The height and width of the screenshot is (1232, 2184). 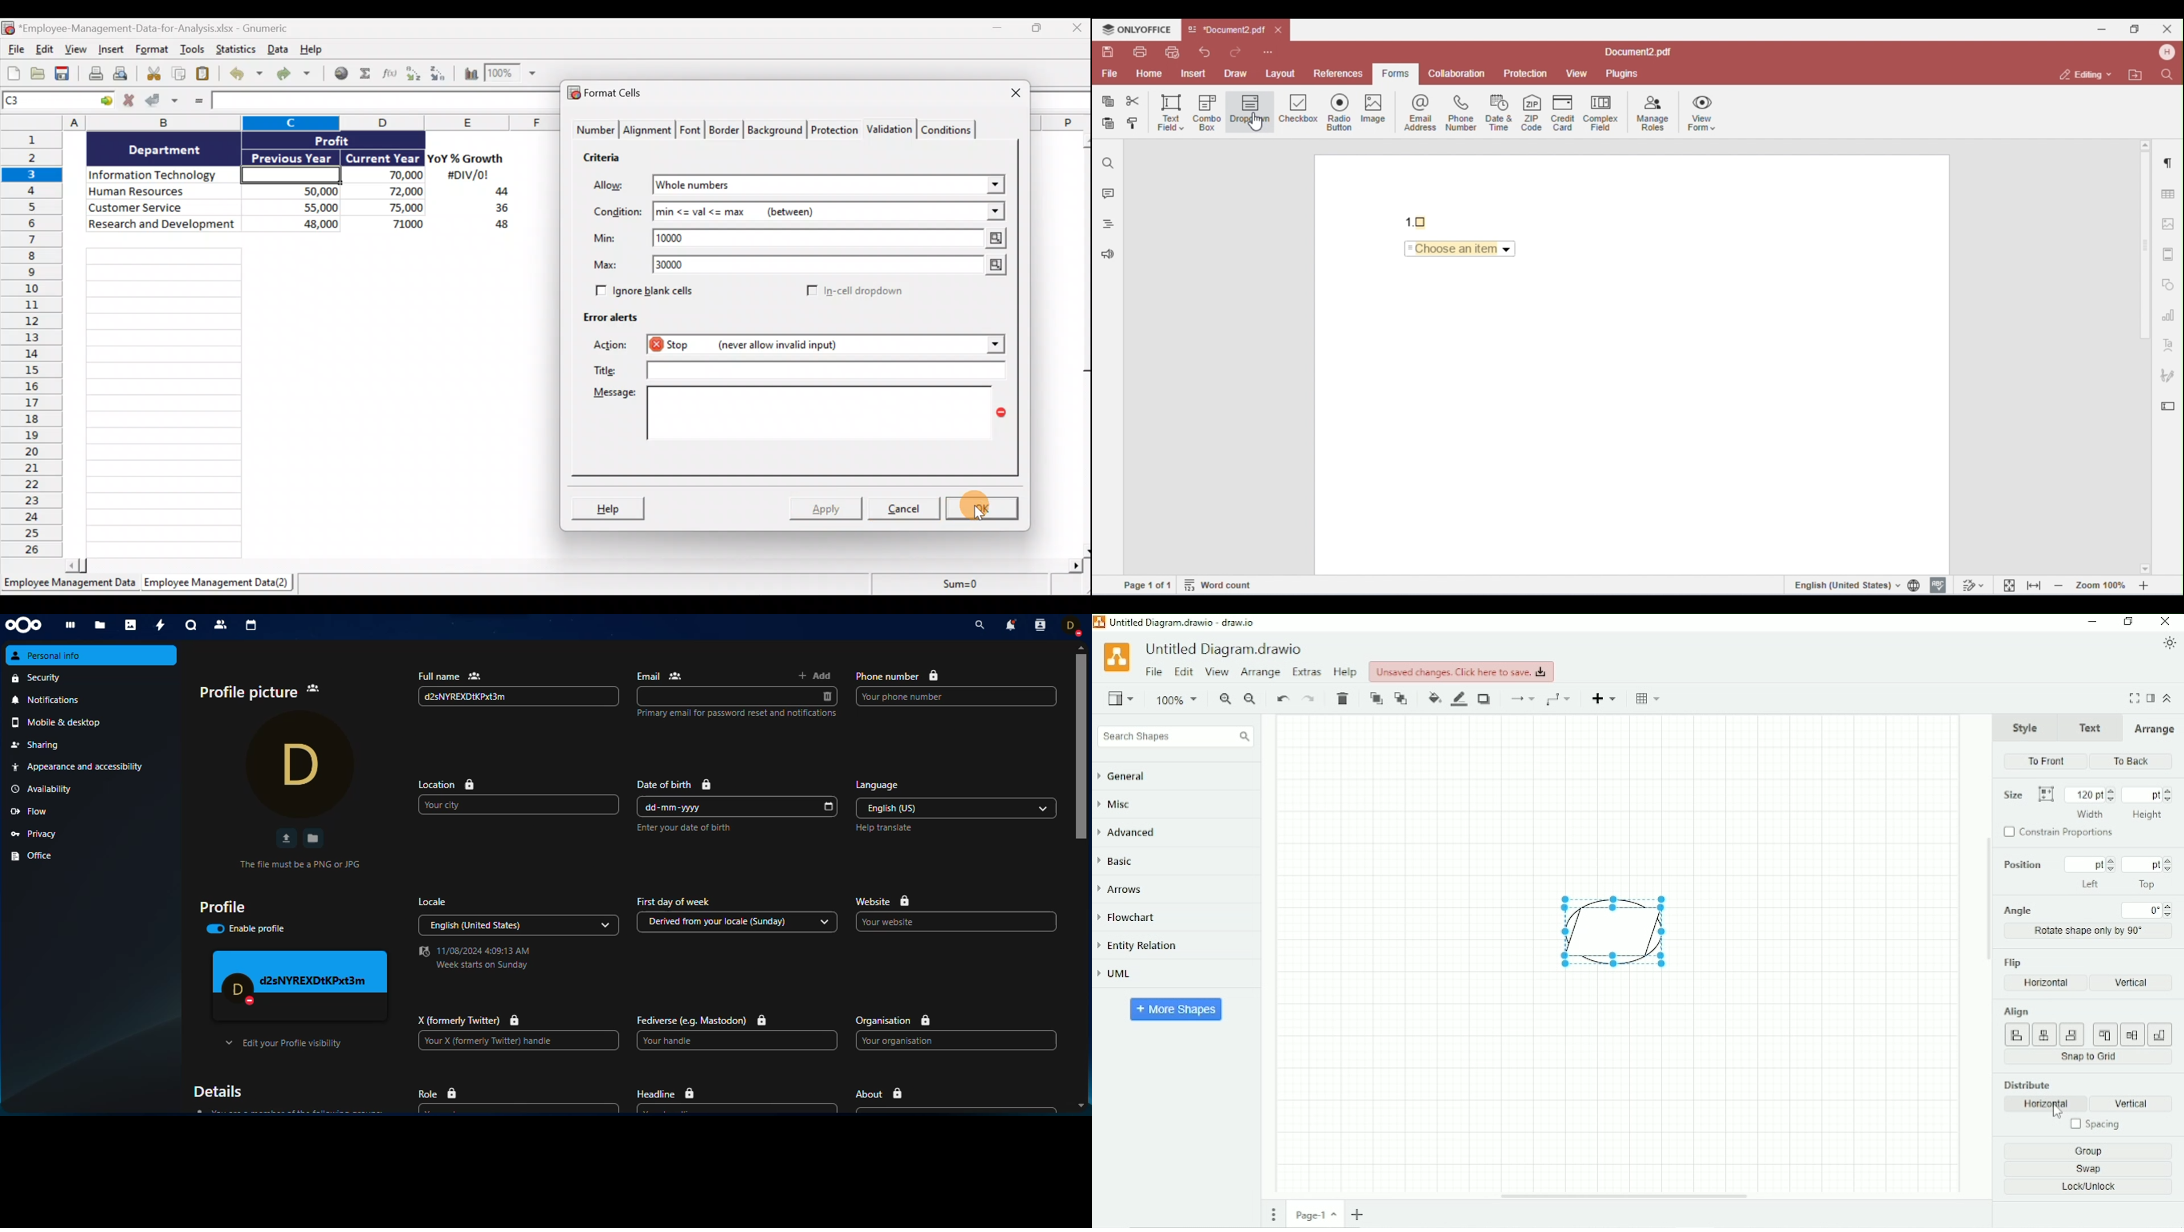 What do you see at coordinates (94, 74) in the screenshot?
I see `Print current file` at bounding box center [94, 74].